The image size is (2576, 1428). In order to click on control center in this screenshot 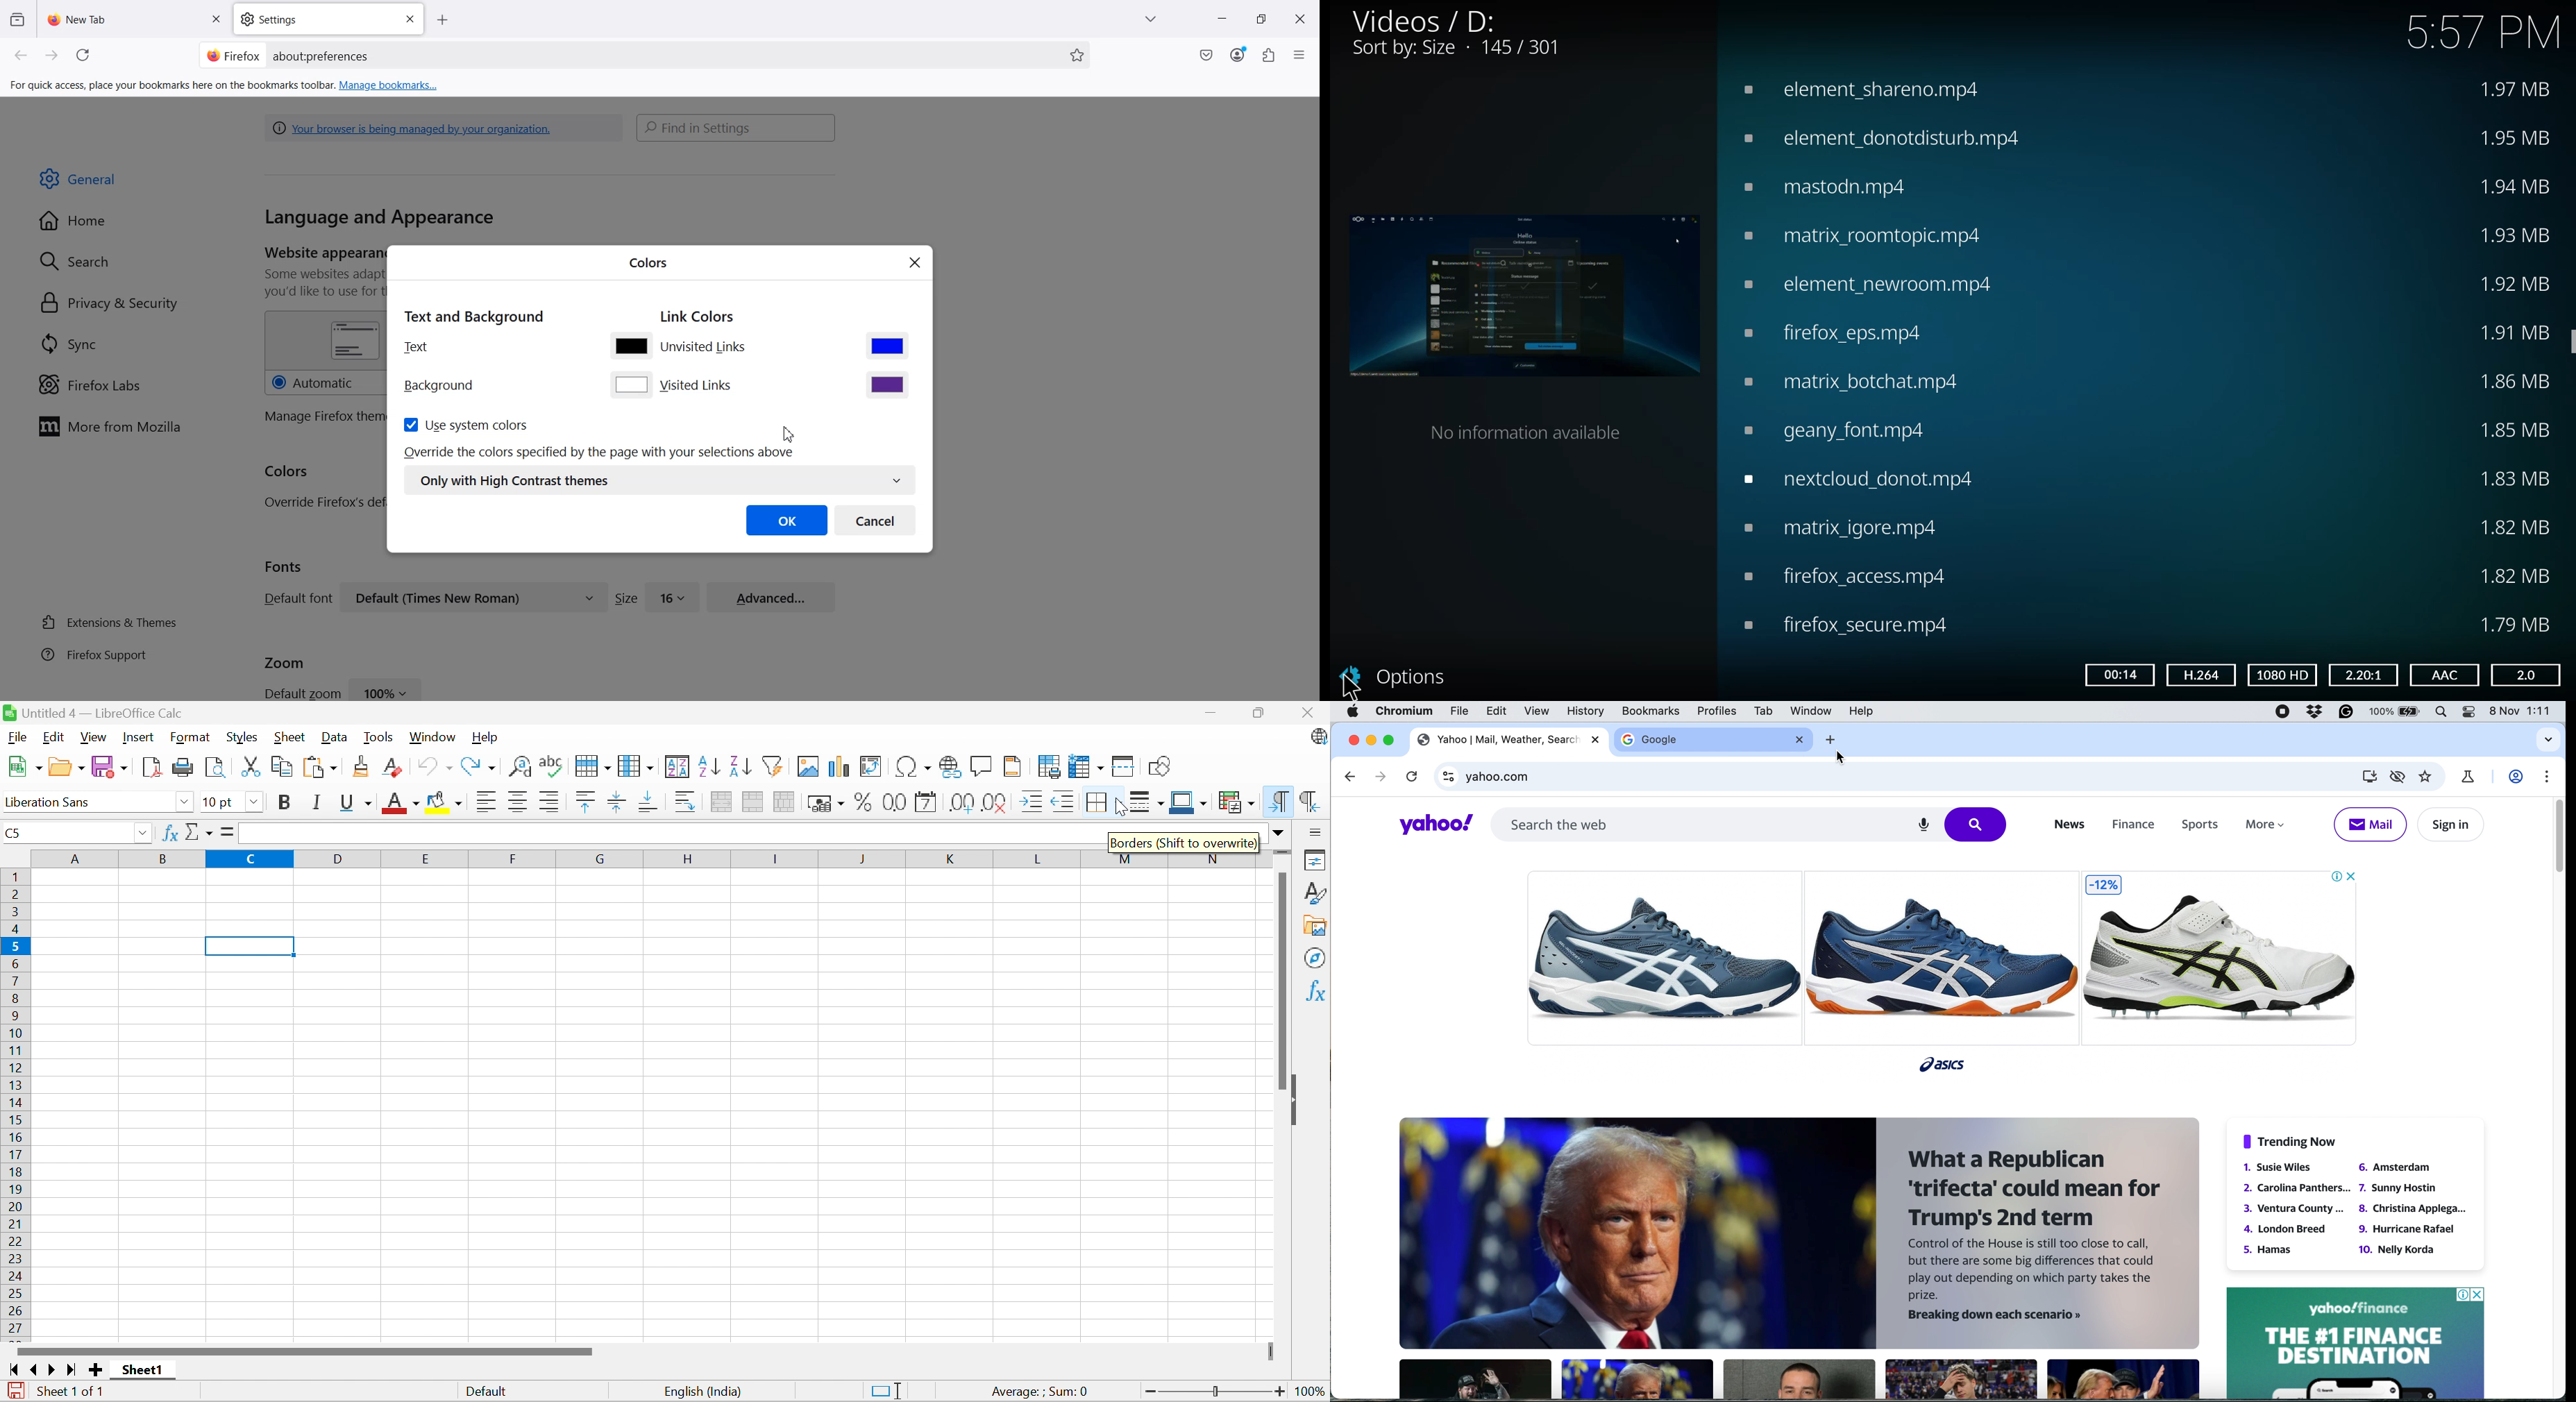, I will do `click(2468, 712)`.